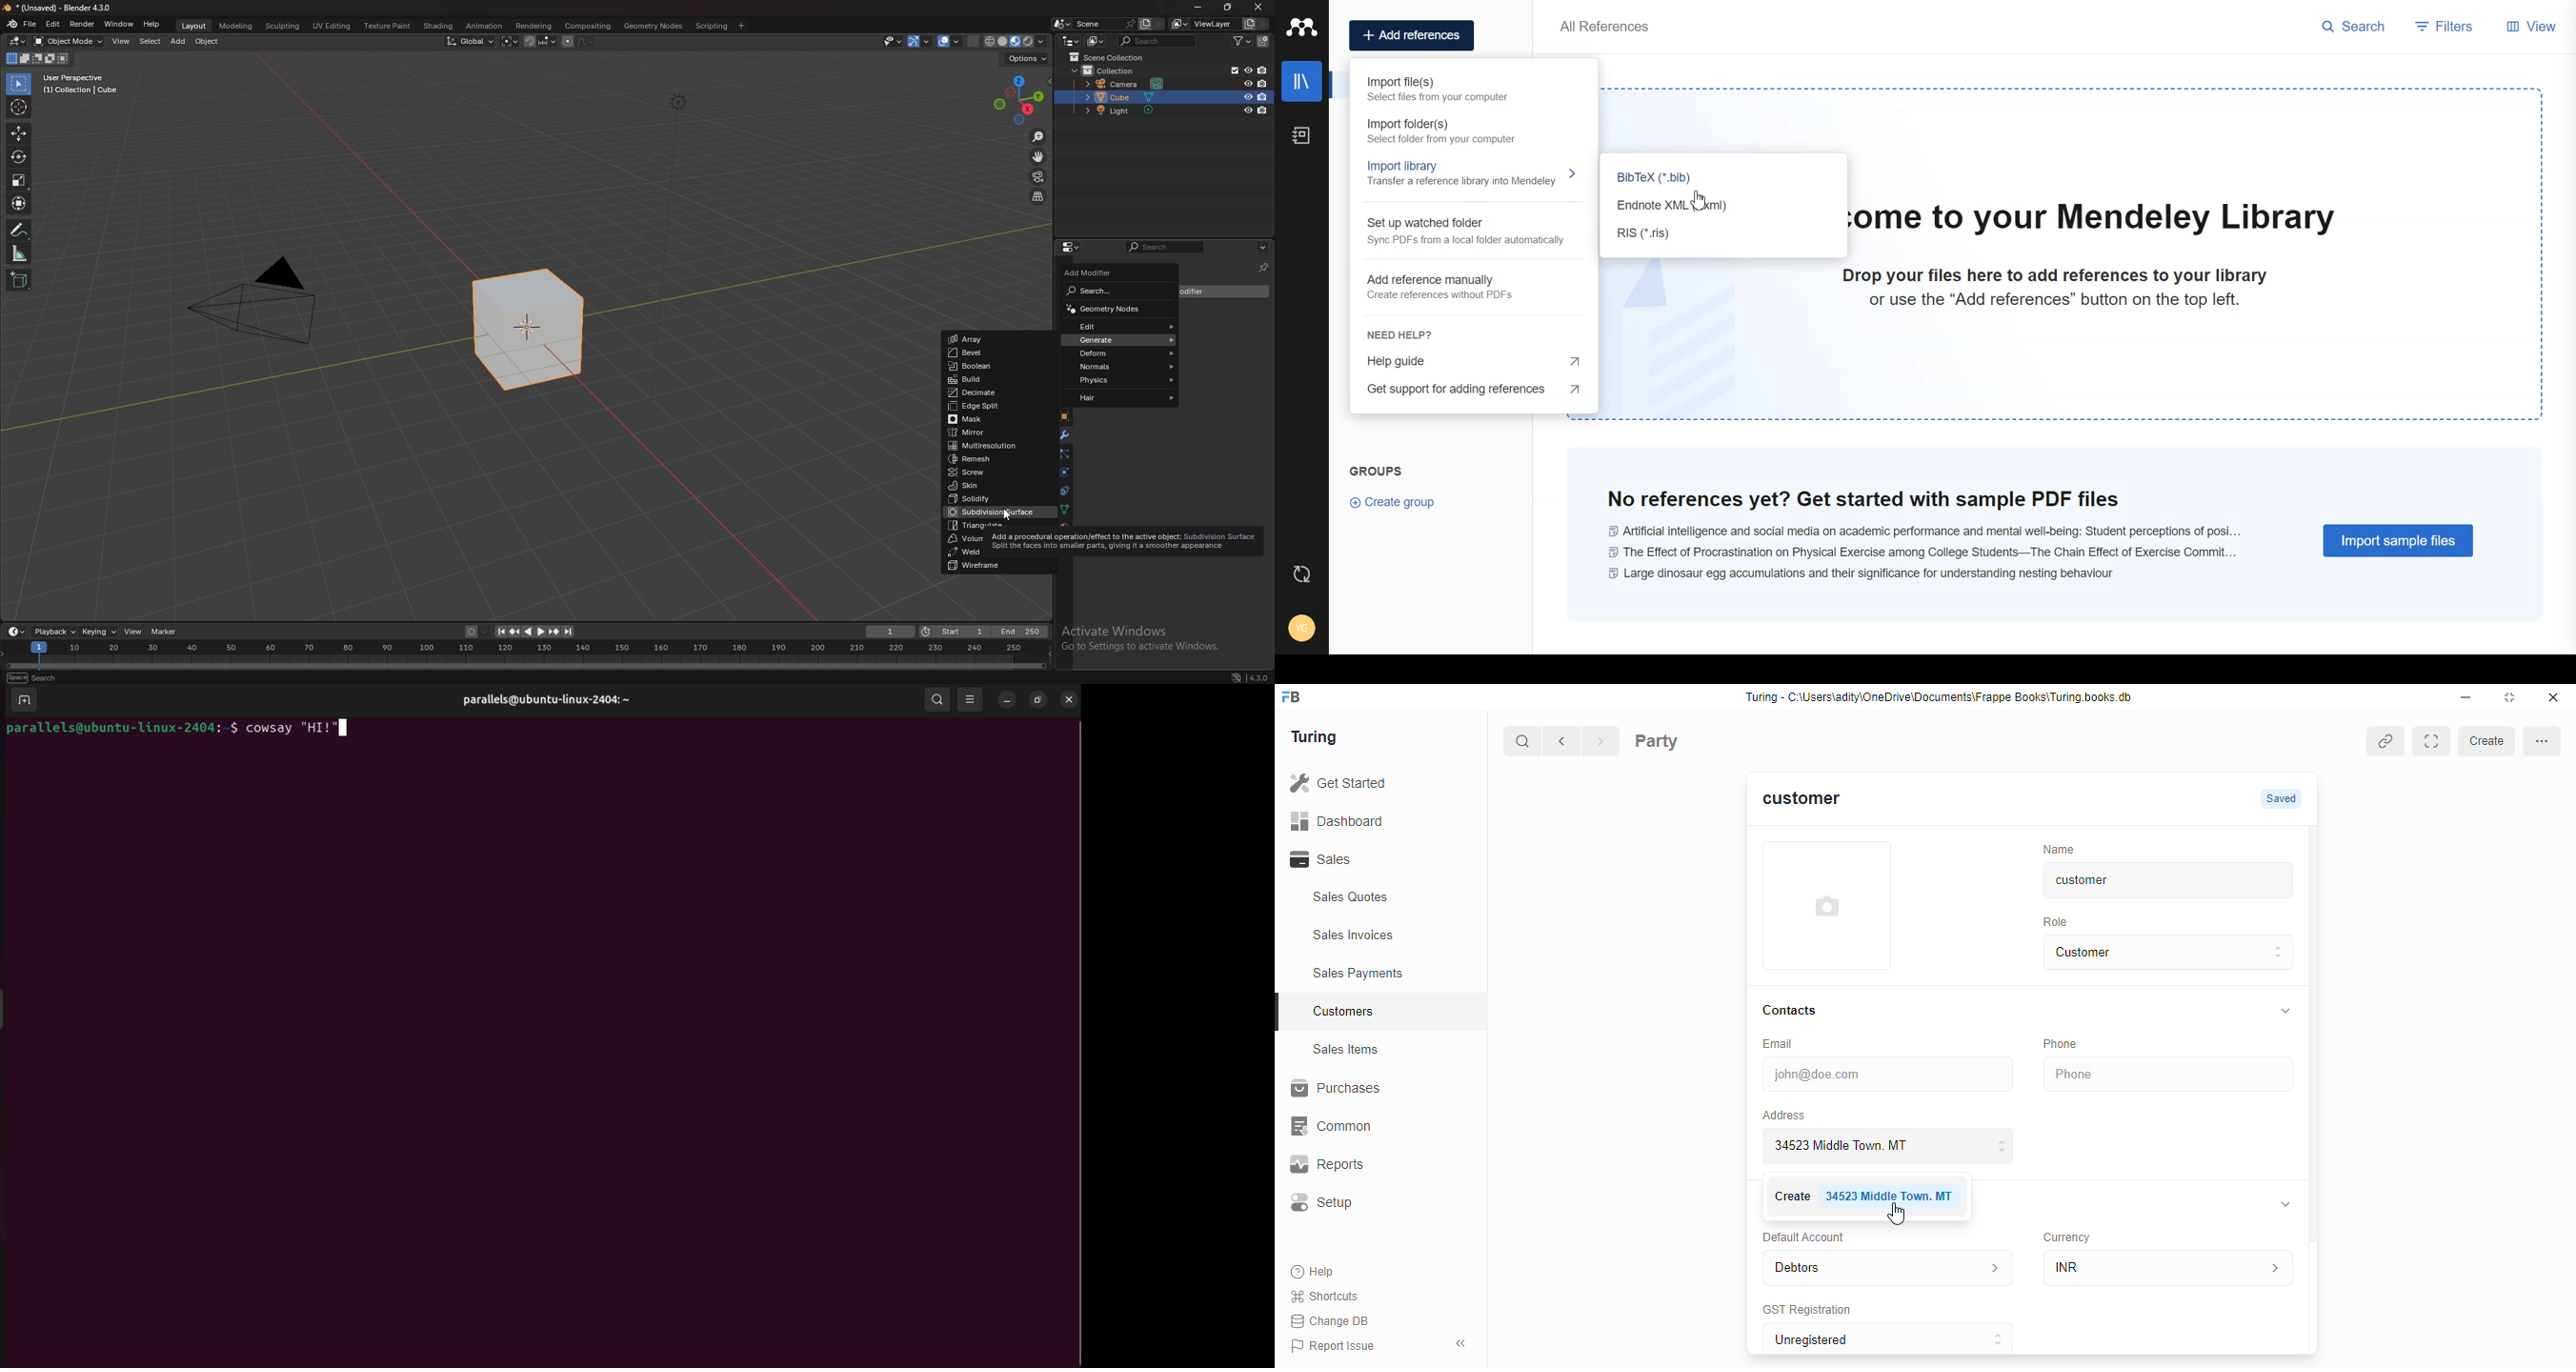 Image resolution: width=2576 pixels, height=1372 pixels. Describe the element at coordinates (1805, 1309) in the screenshot. I see `‘GST Registration` at that location.